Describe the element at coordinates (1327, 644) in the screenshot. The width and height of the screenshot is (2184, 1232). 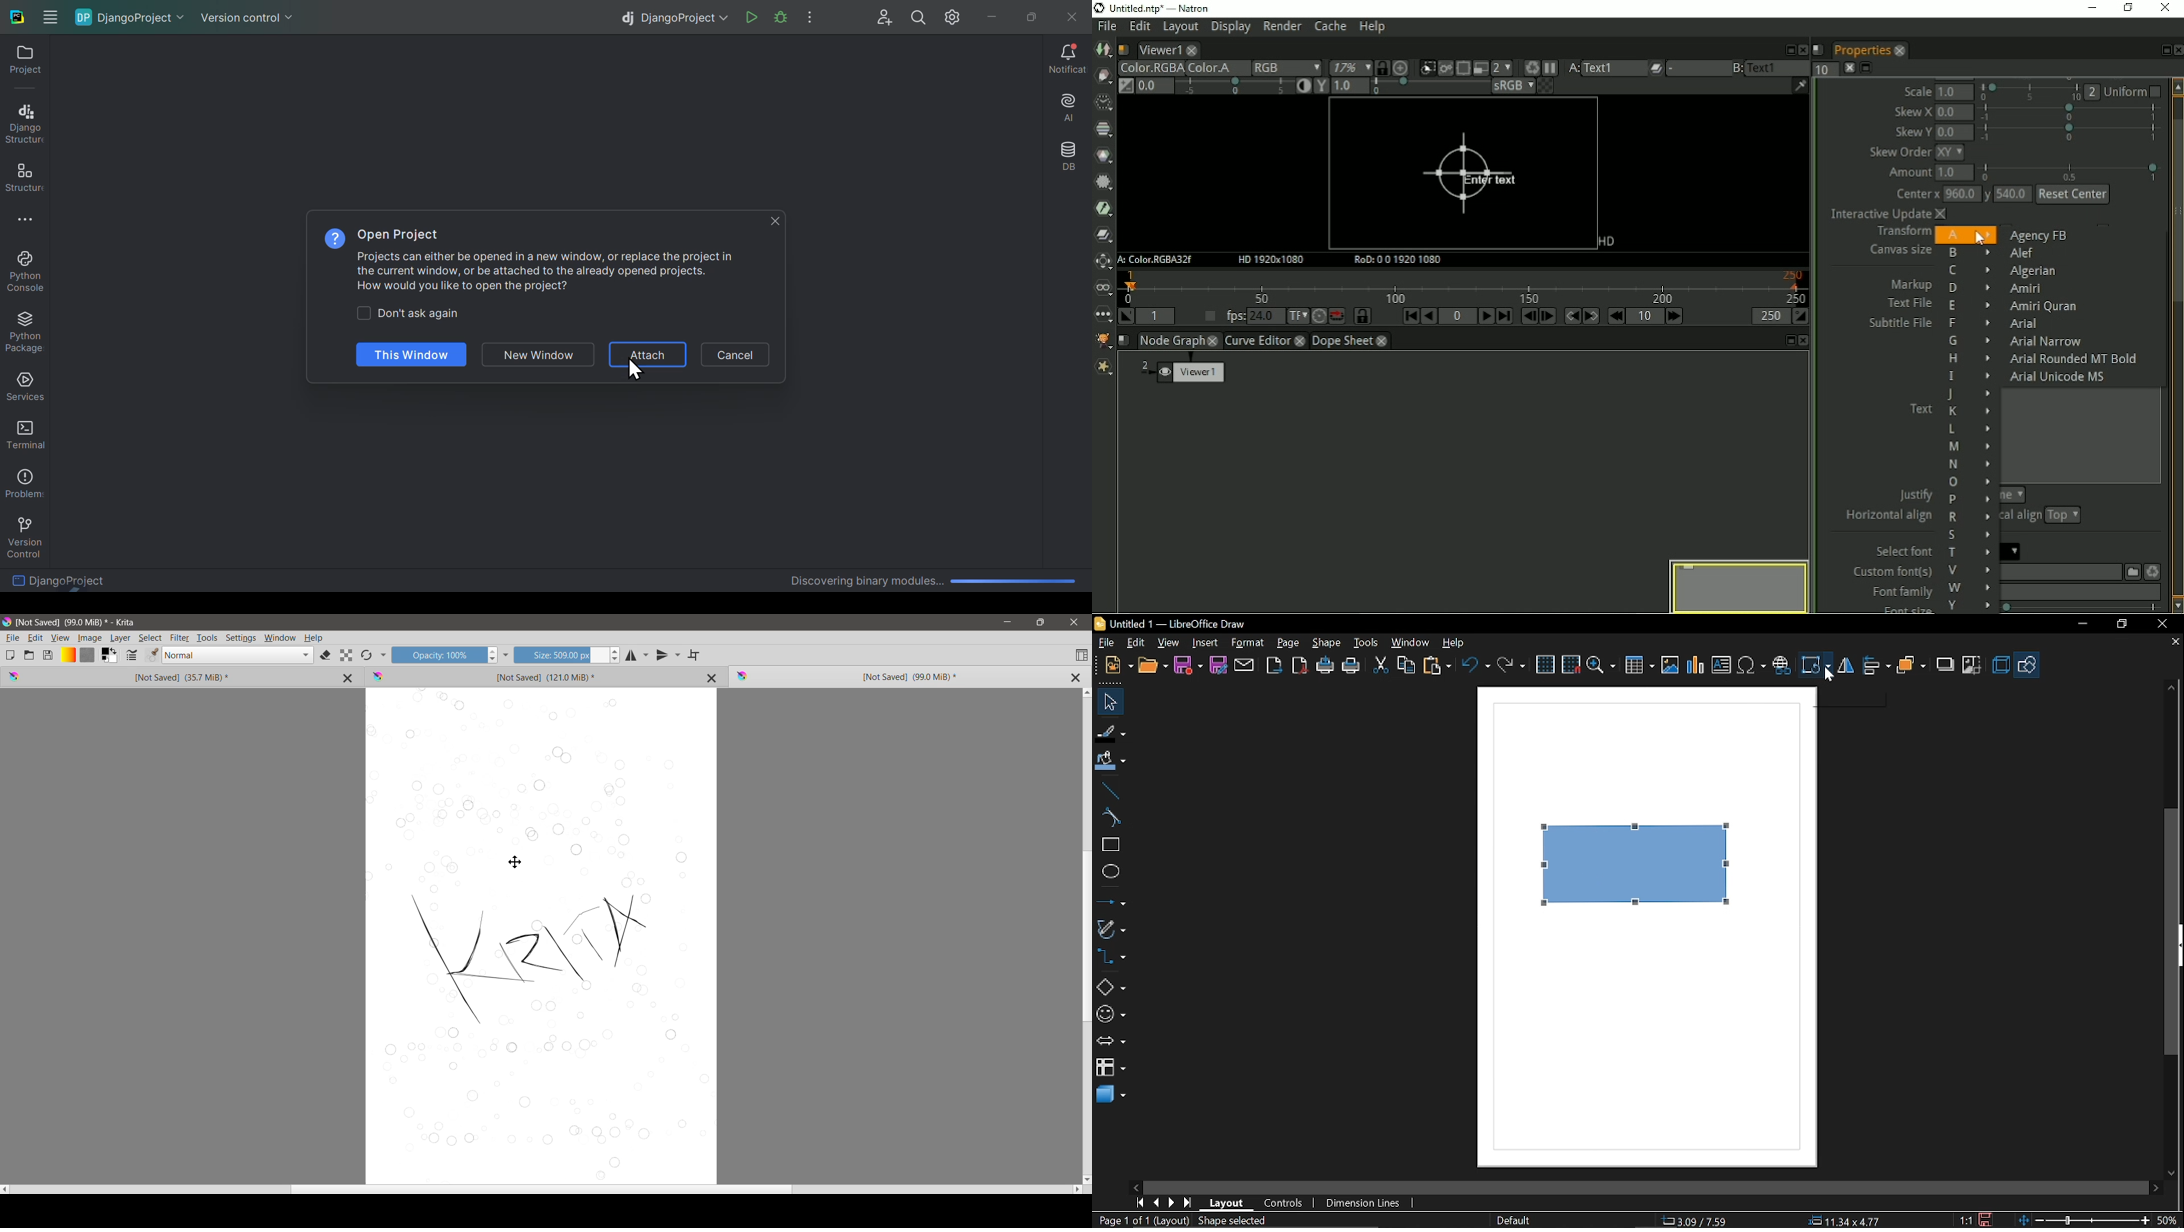
I see `shape` at that location.